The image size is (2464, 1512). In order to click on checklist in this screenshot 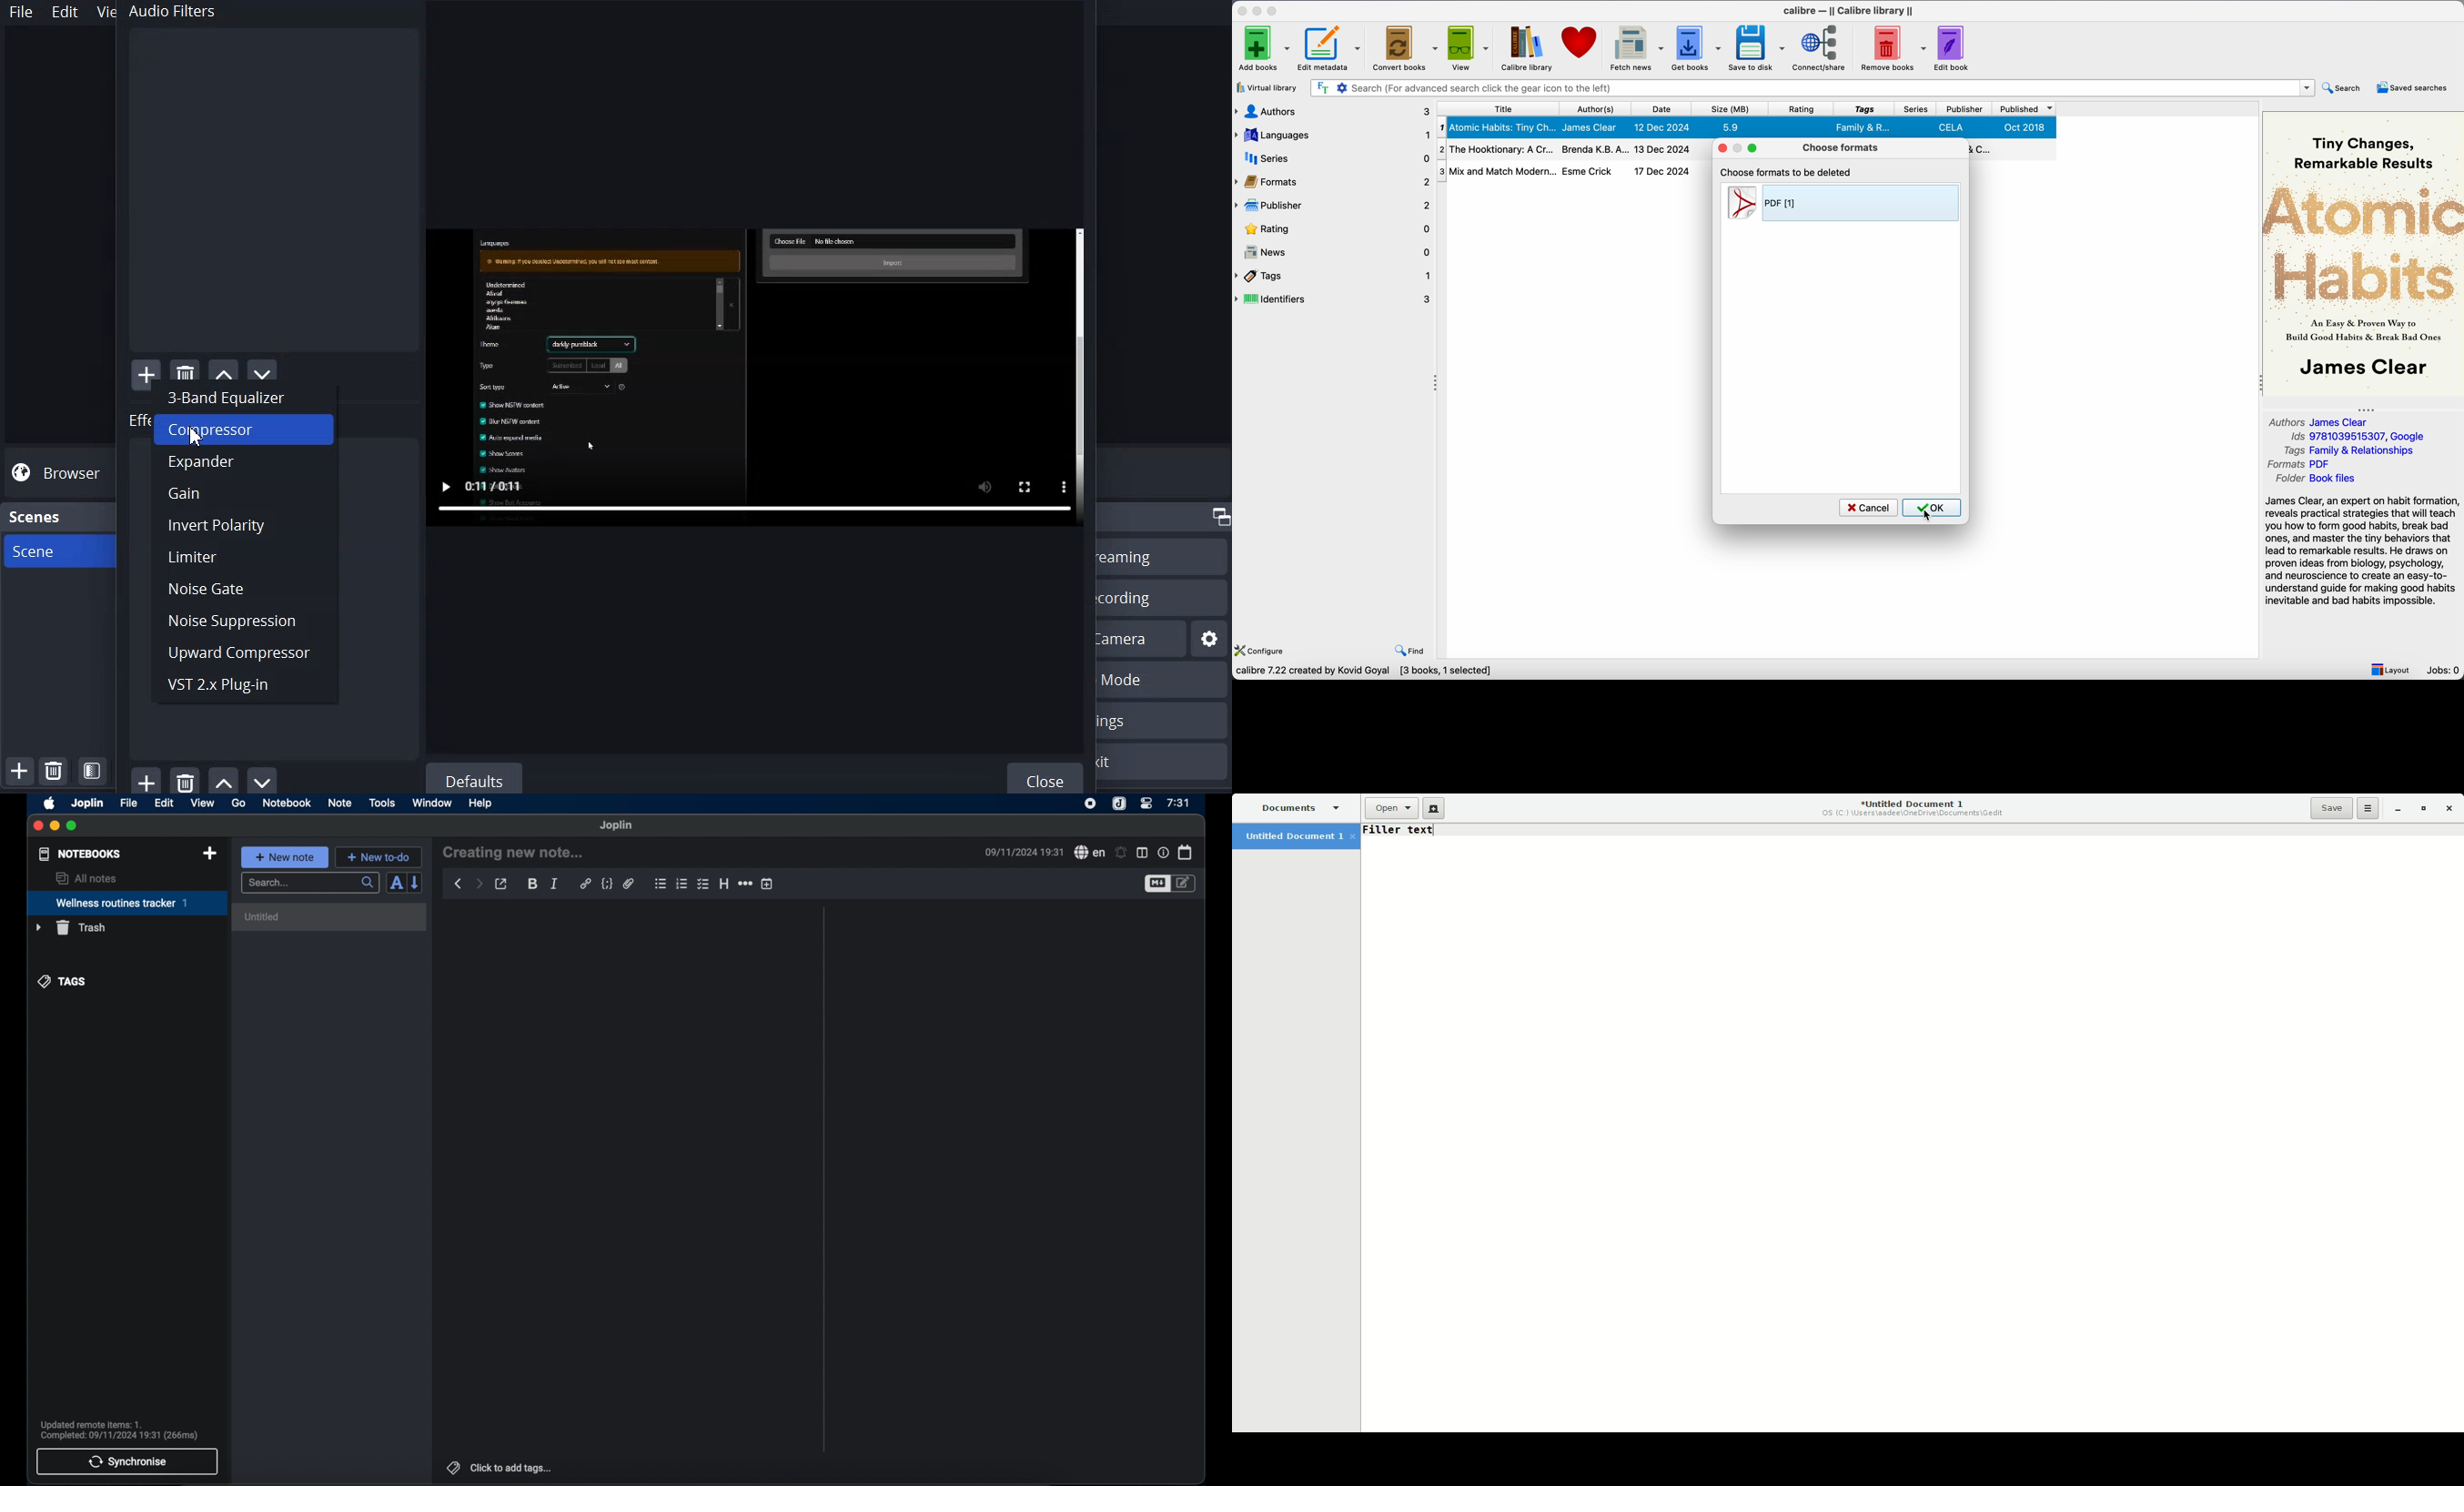, I will do `click(704, 883)`.